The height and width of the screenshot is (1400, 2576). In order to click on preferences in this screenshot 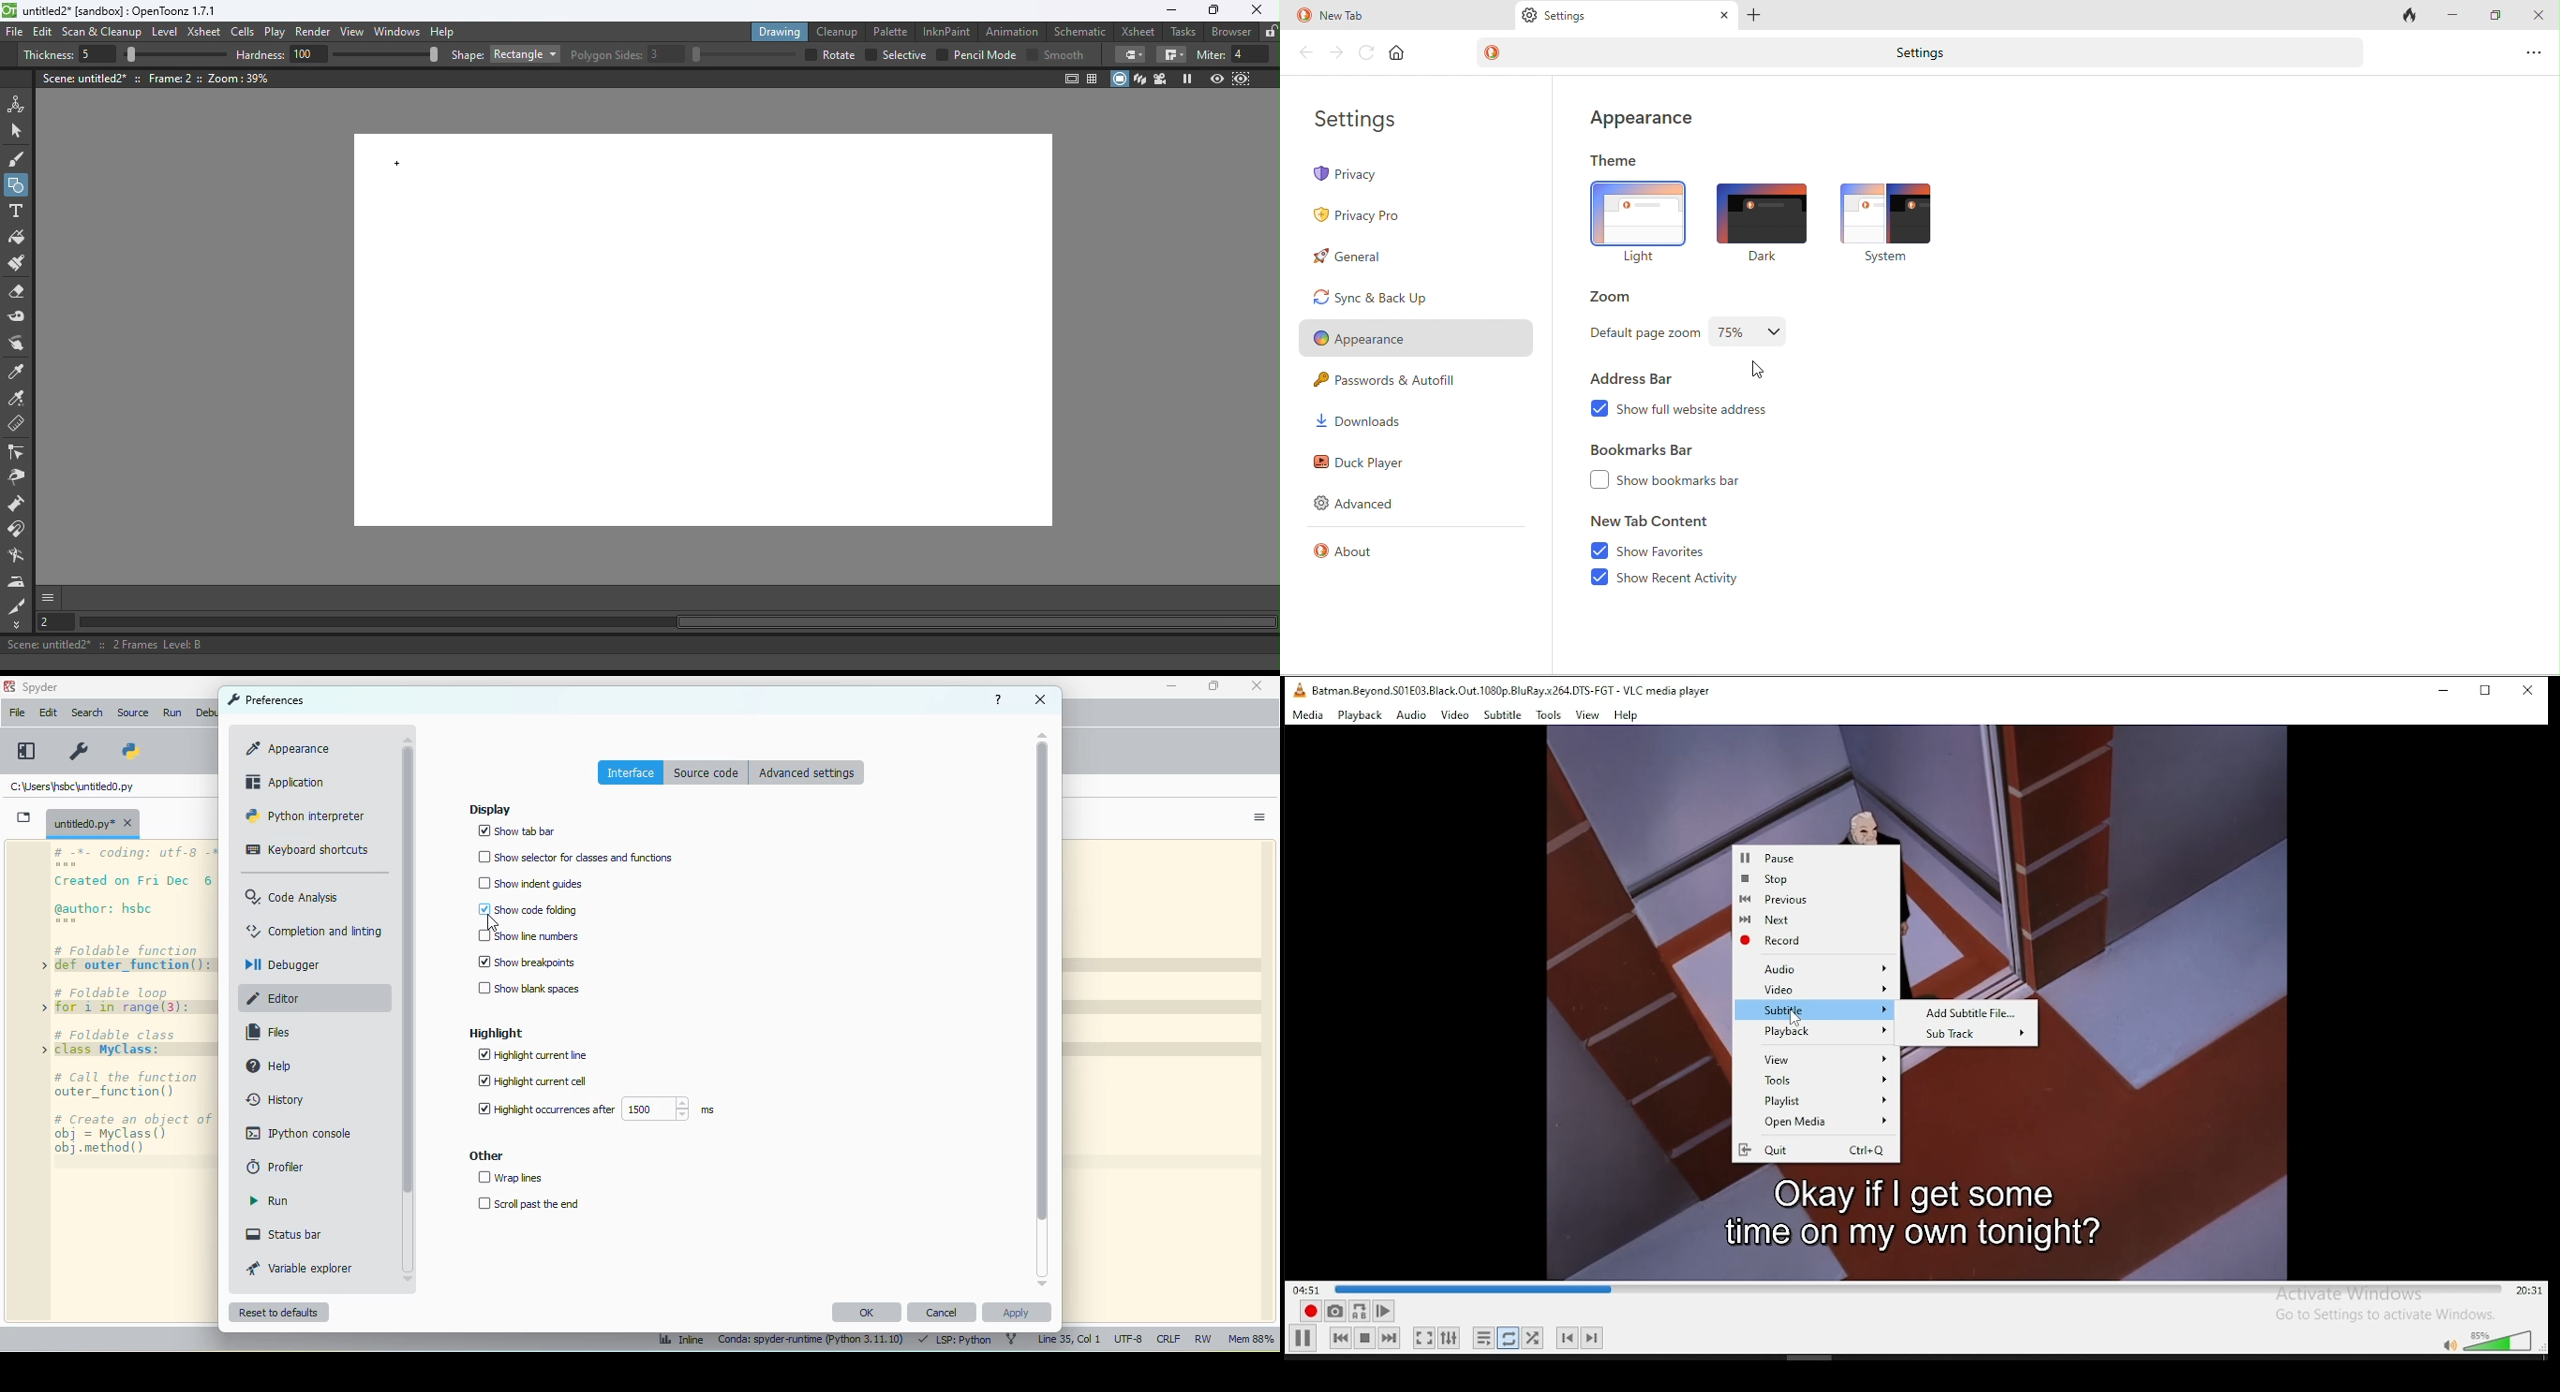, I will do `click(265, 699)`.